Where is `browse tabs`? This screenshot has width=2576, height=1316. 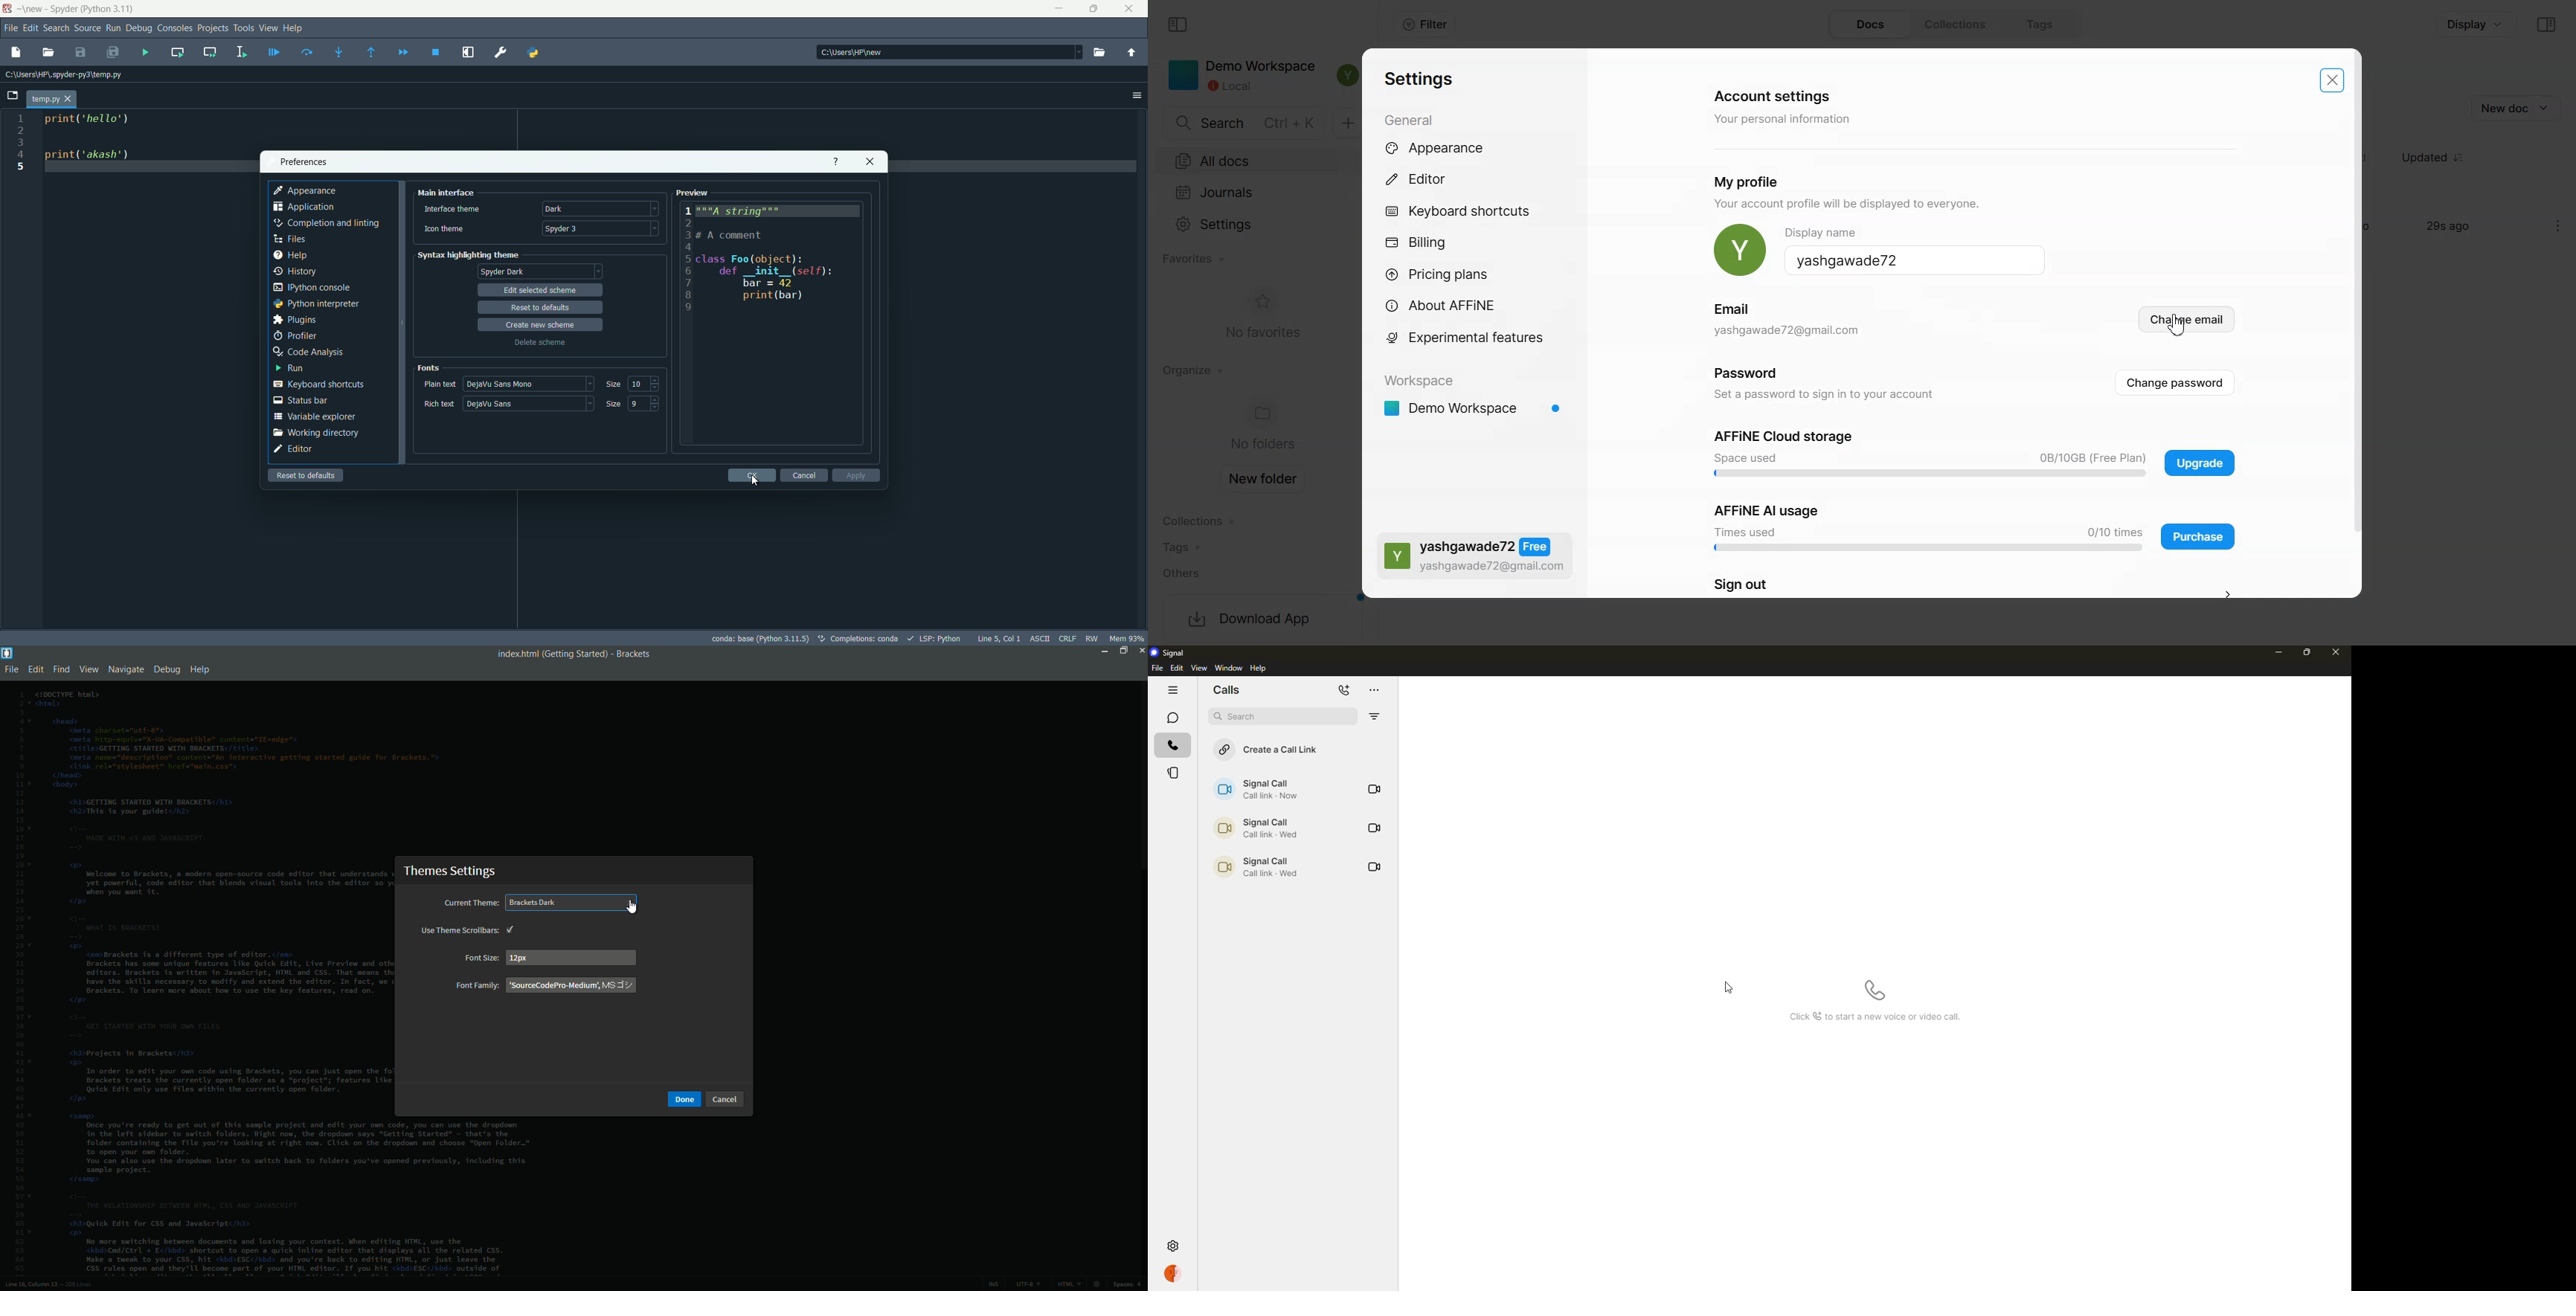
browse tabs is located at coordinates (13, 96).